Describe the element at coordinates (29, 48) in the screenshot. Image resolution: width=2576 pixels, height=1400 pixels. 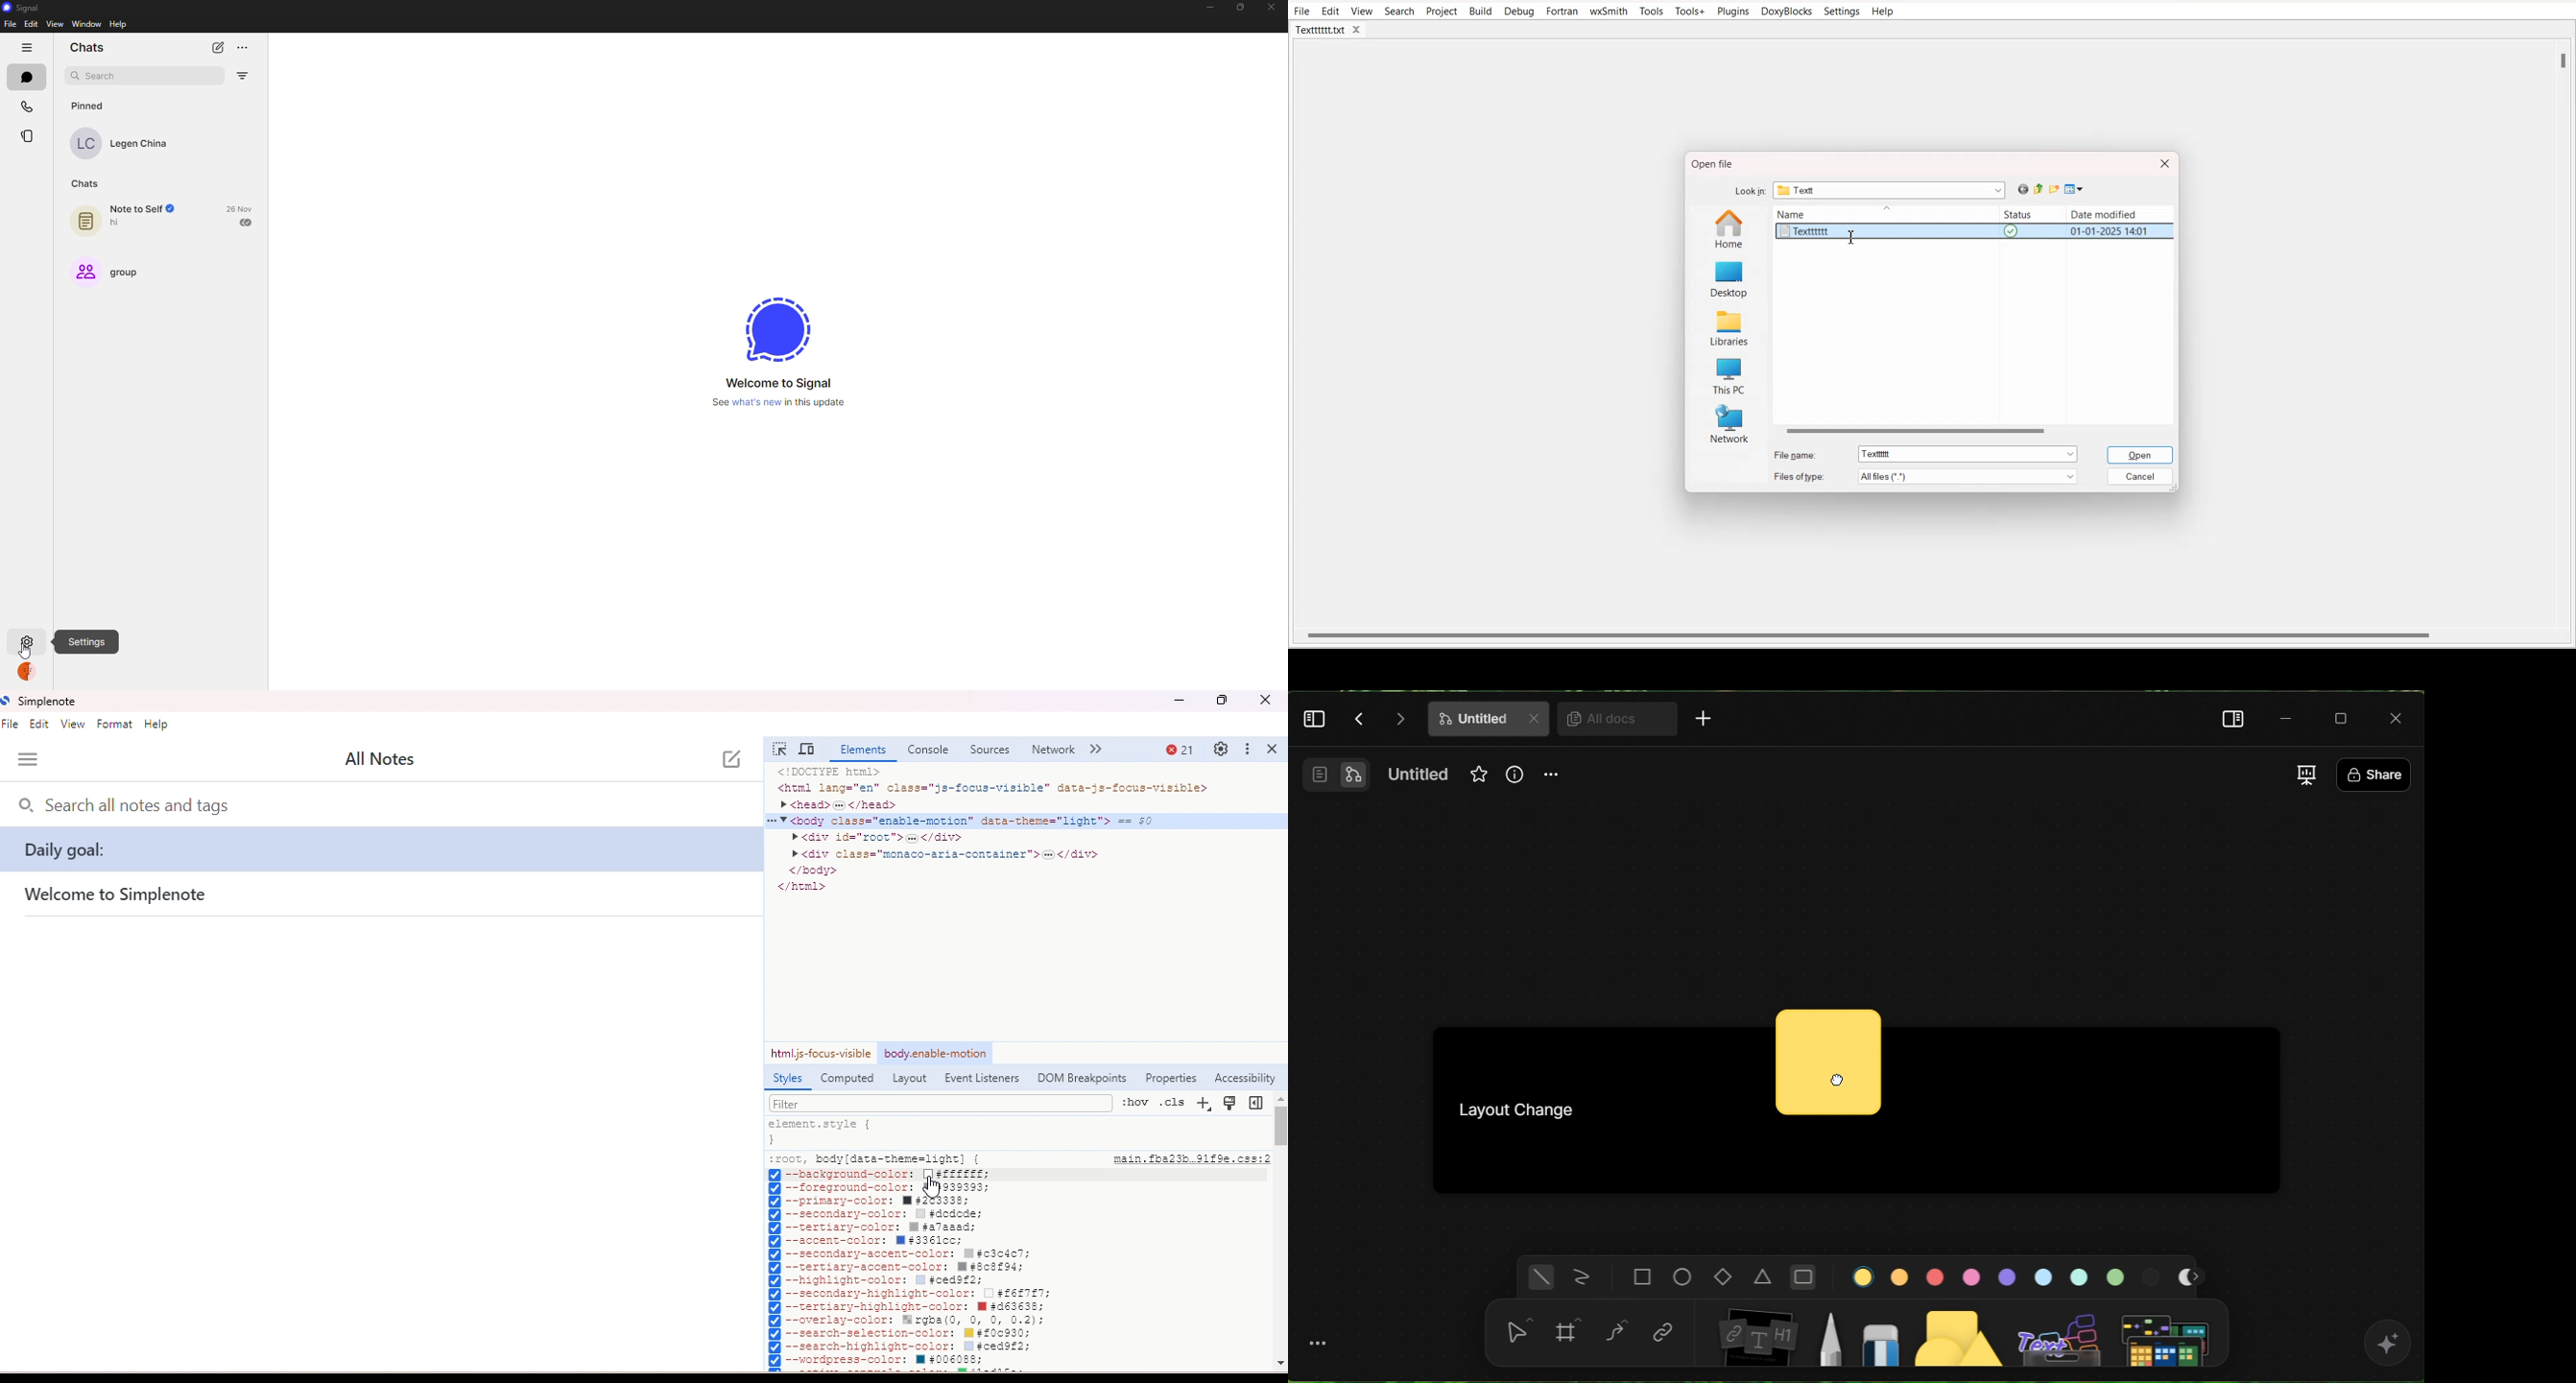
I see `hide tabs` at that location.